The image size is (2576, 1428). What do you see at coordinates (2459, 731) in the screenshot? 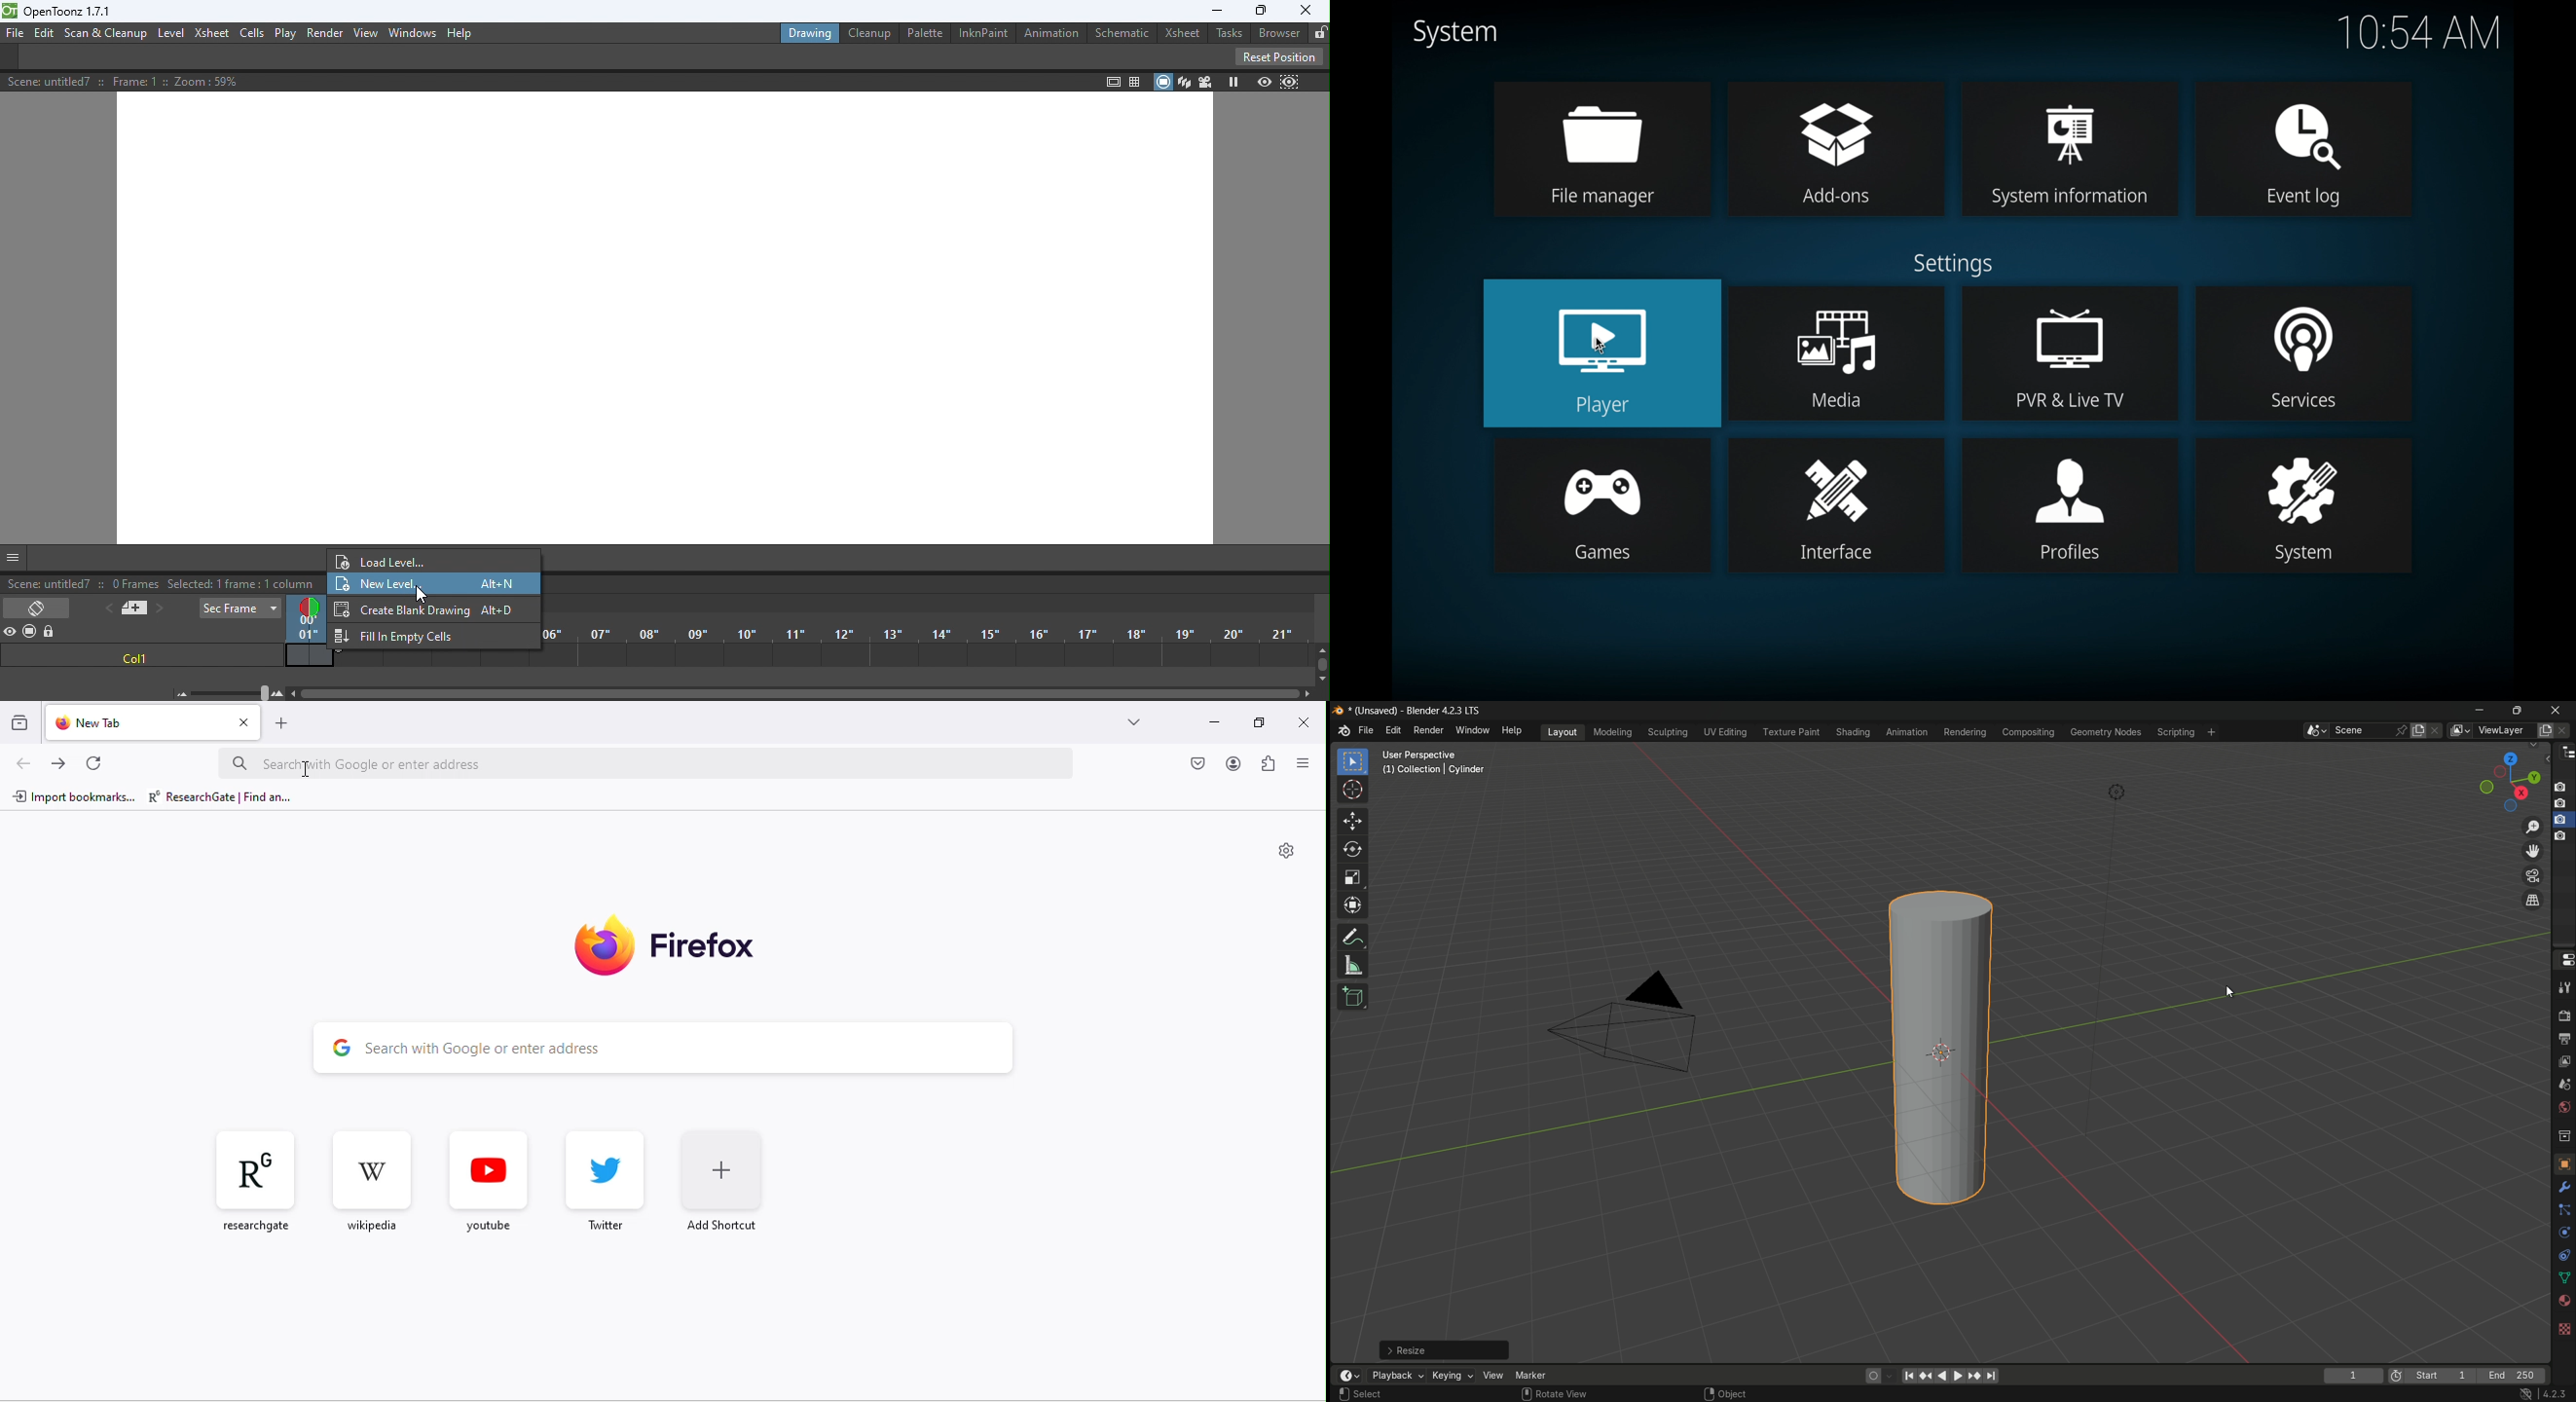
I see `views` at bounding box center [2459, 731].